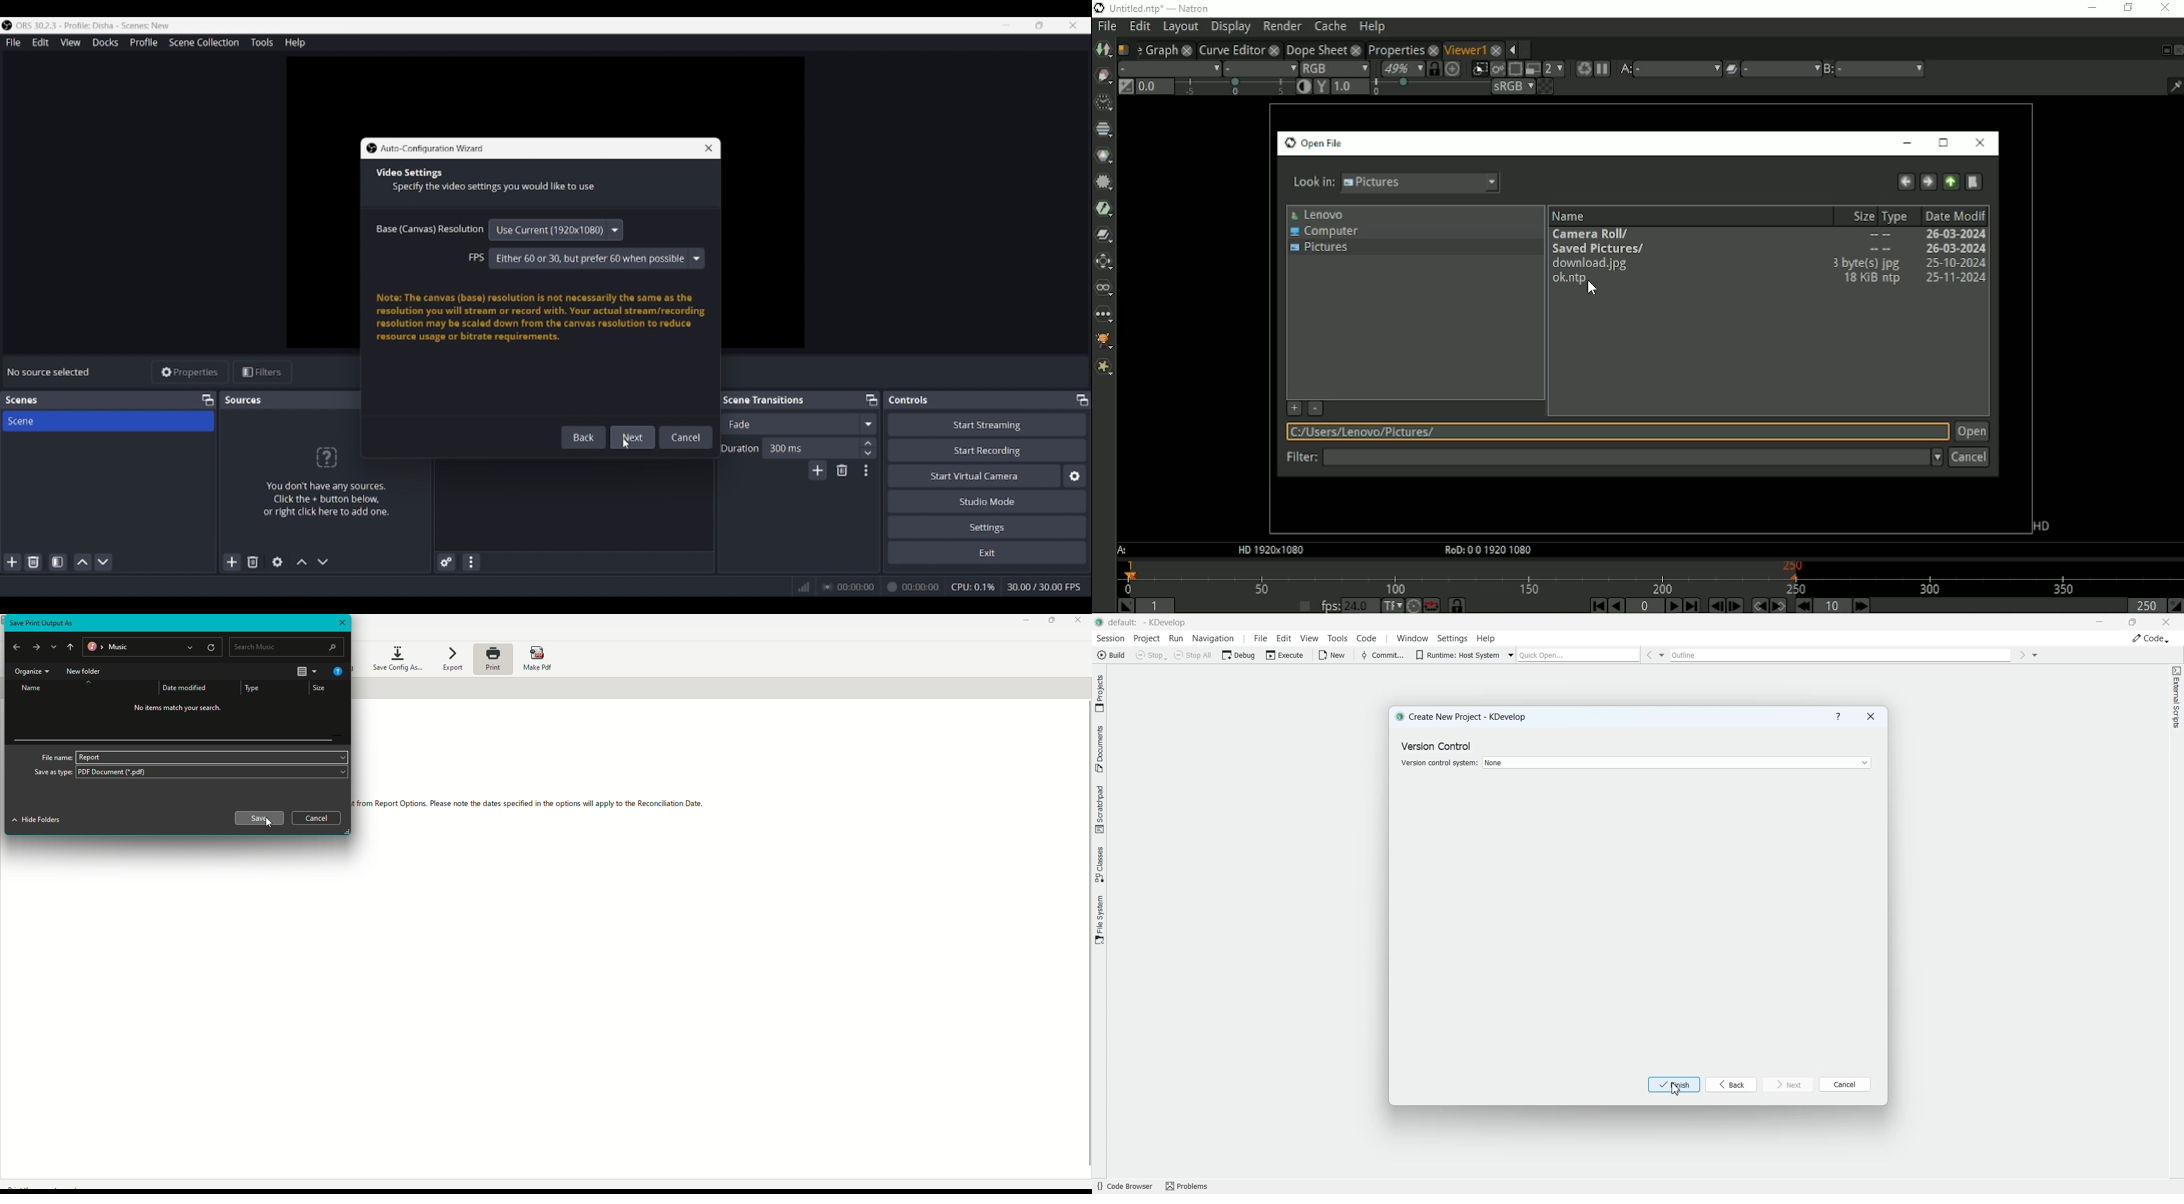 Image resolution: width=2184 pixels, height=1204 pixels. What do you see at coordinates (579, 437) in the screenshot?
I see `Back` at bounding box center [579, 437].